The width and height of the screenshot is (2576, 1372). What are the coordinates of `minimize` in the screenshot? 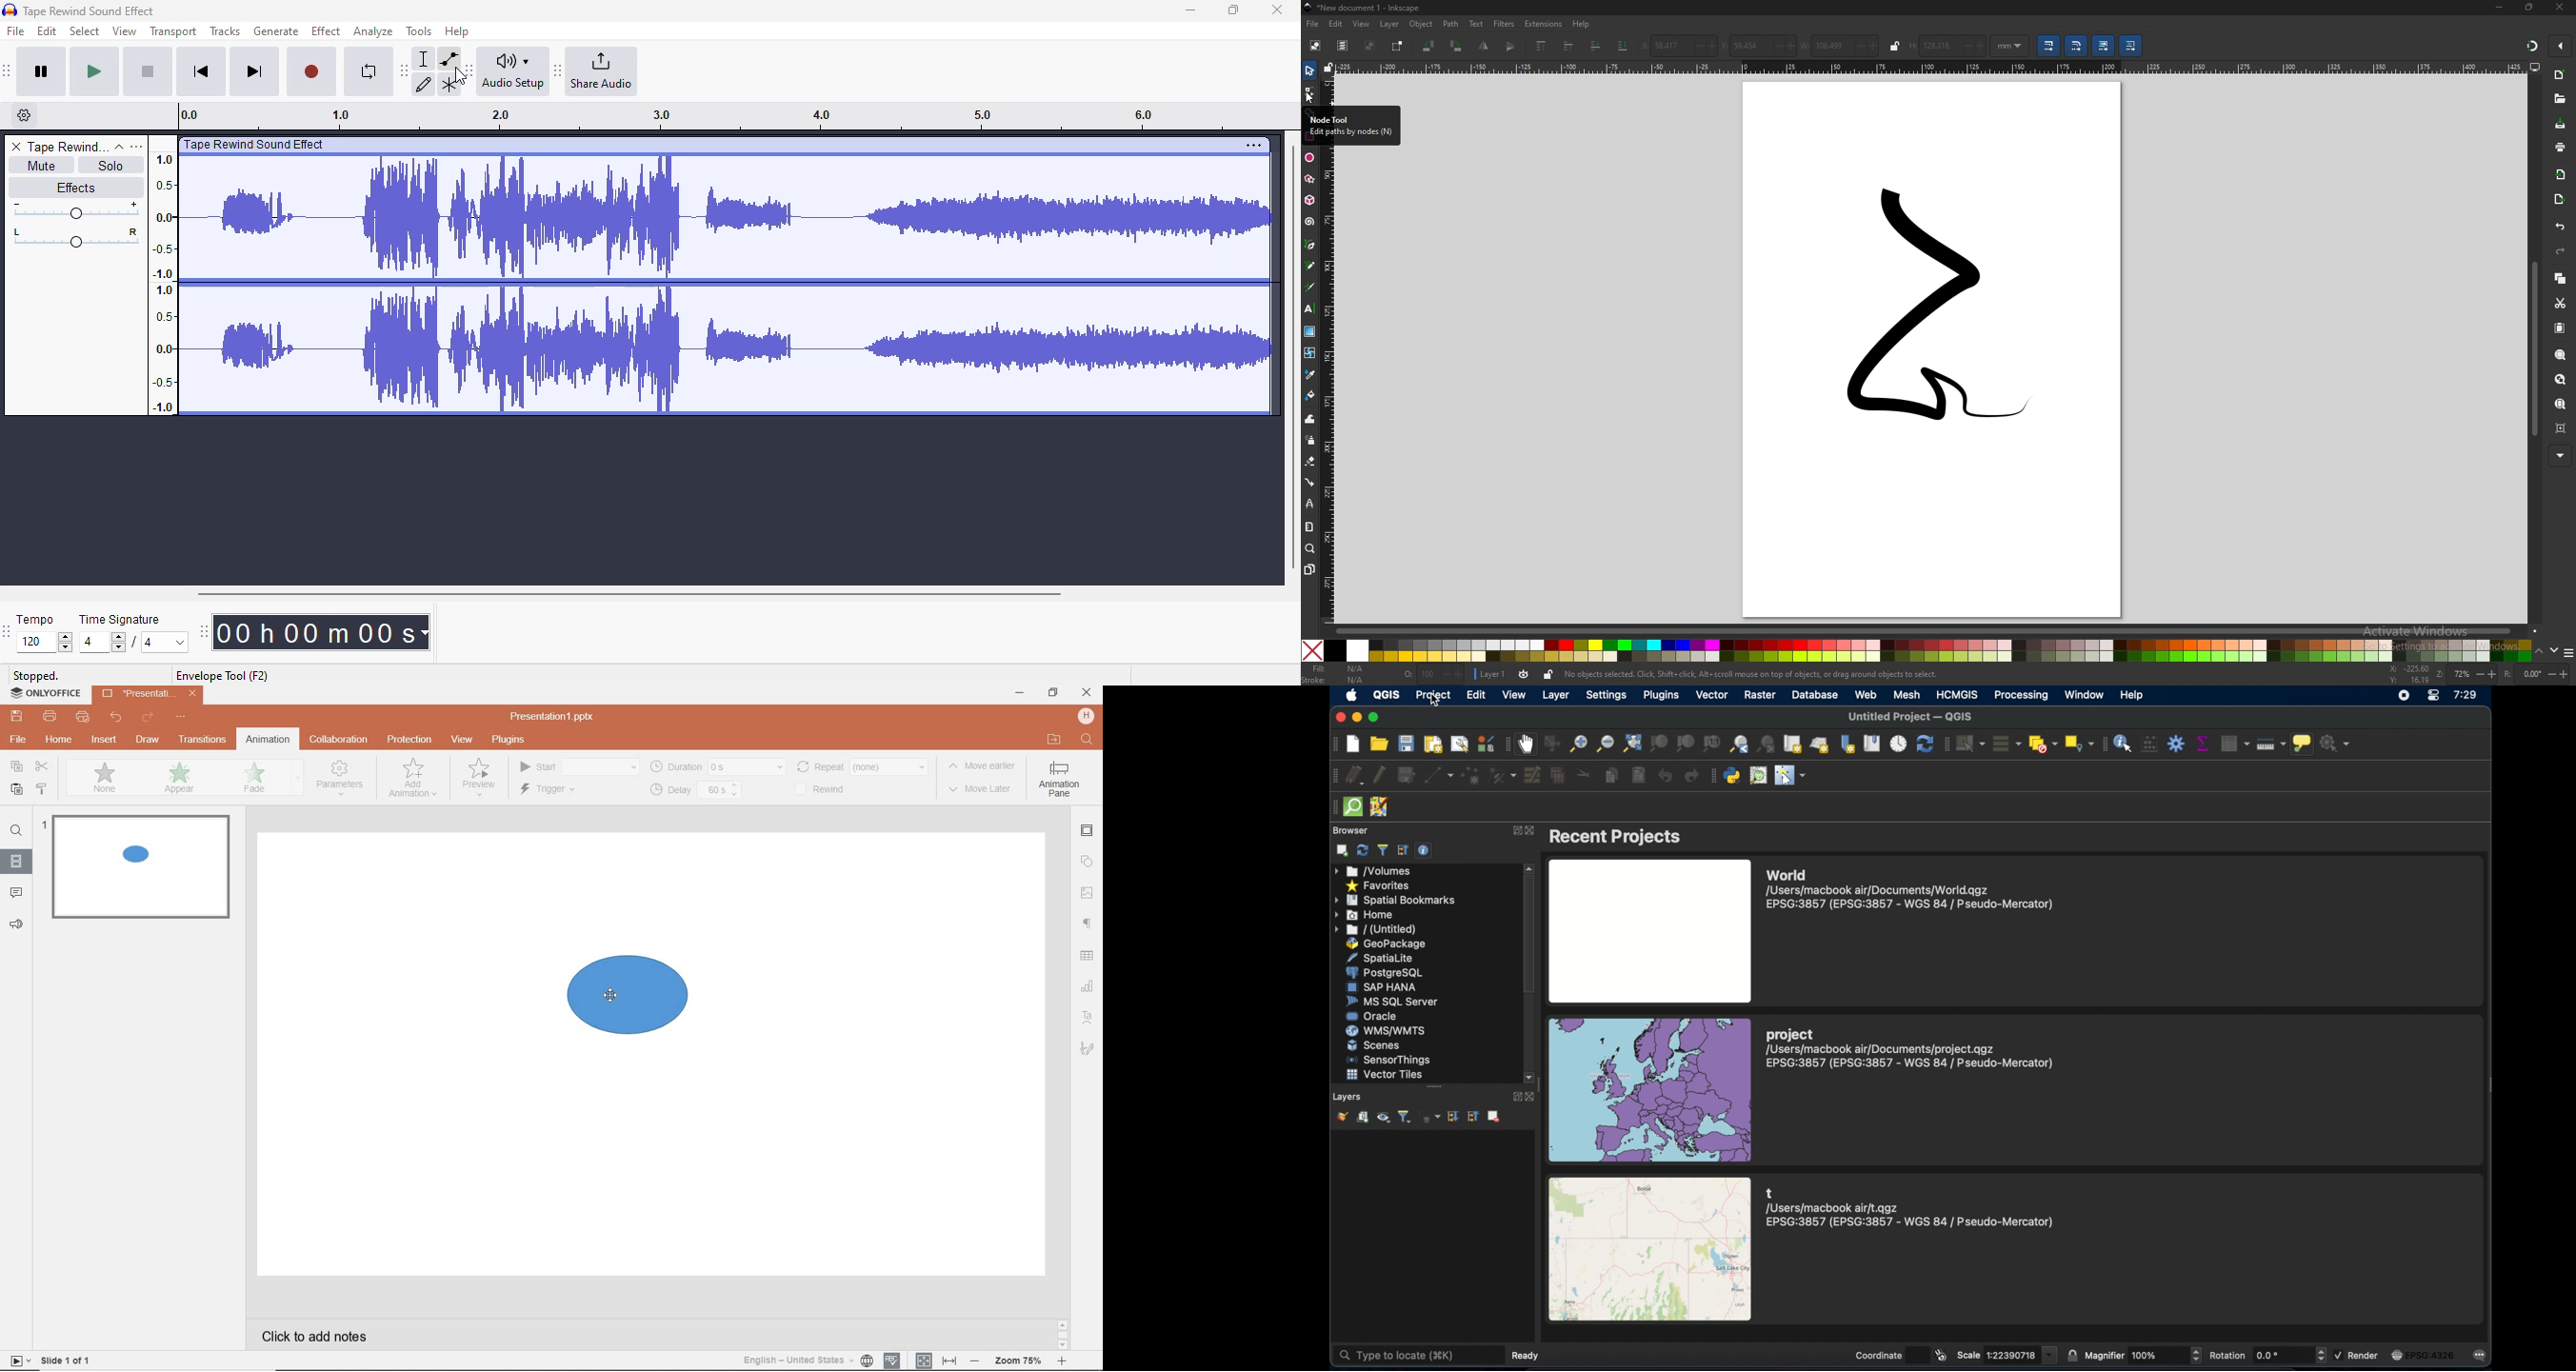 It's located at (2500, 7).